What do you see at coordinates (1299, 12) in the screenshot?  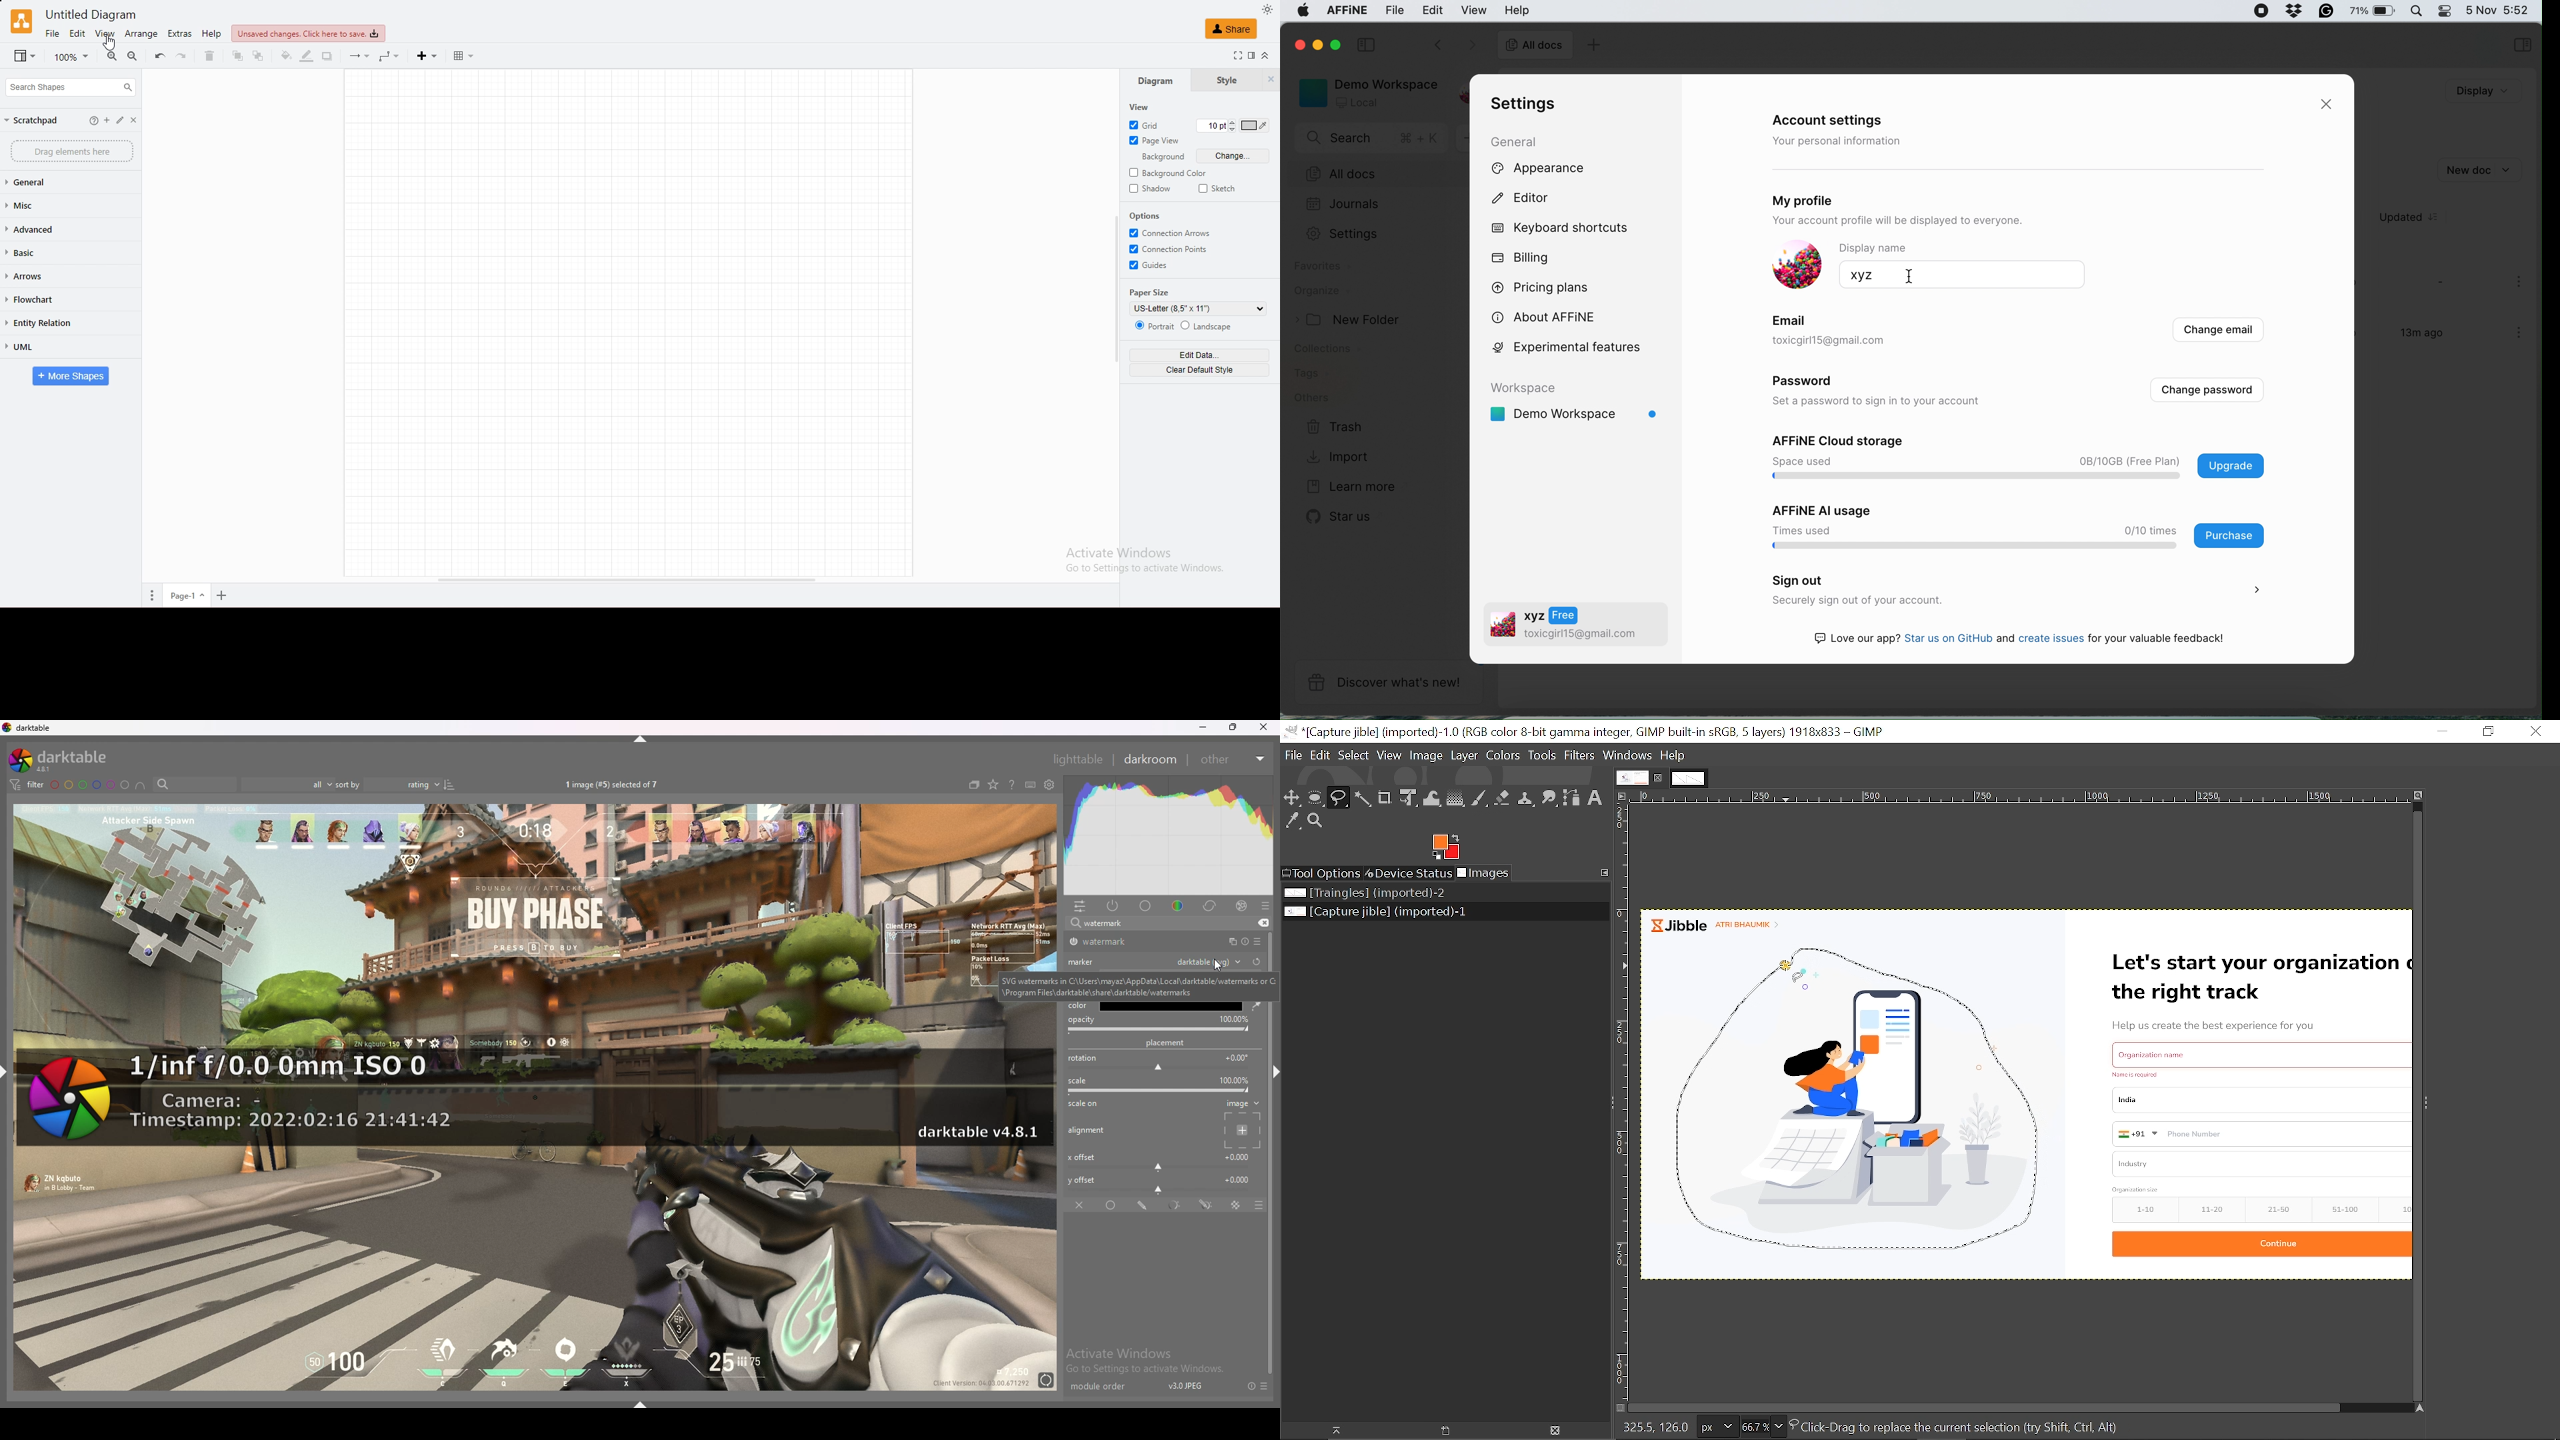 I see `system logo` at bounding box center [1299, 12].